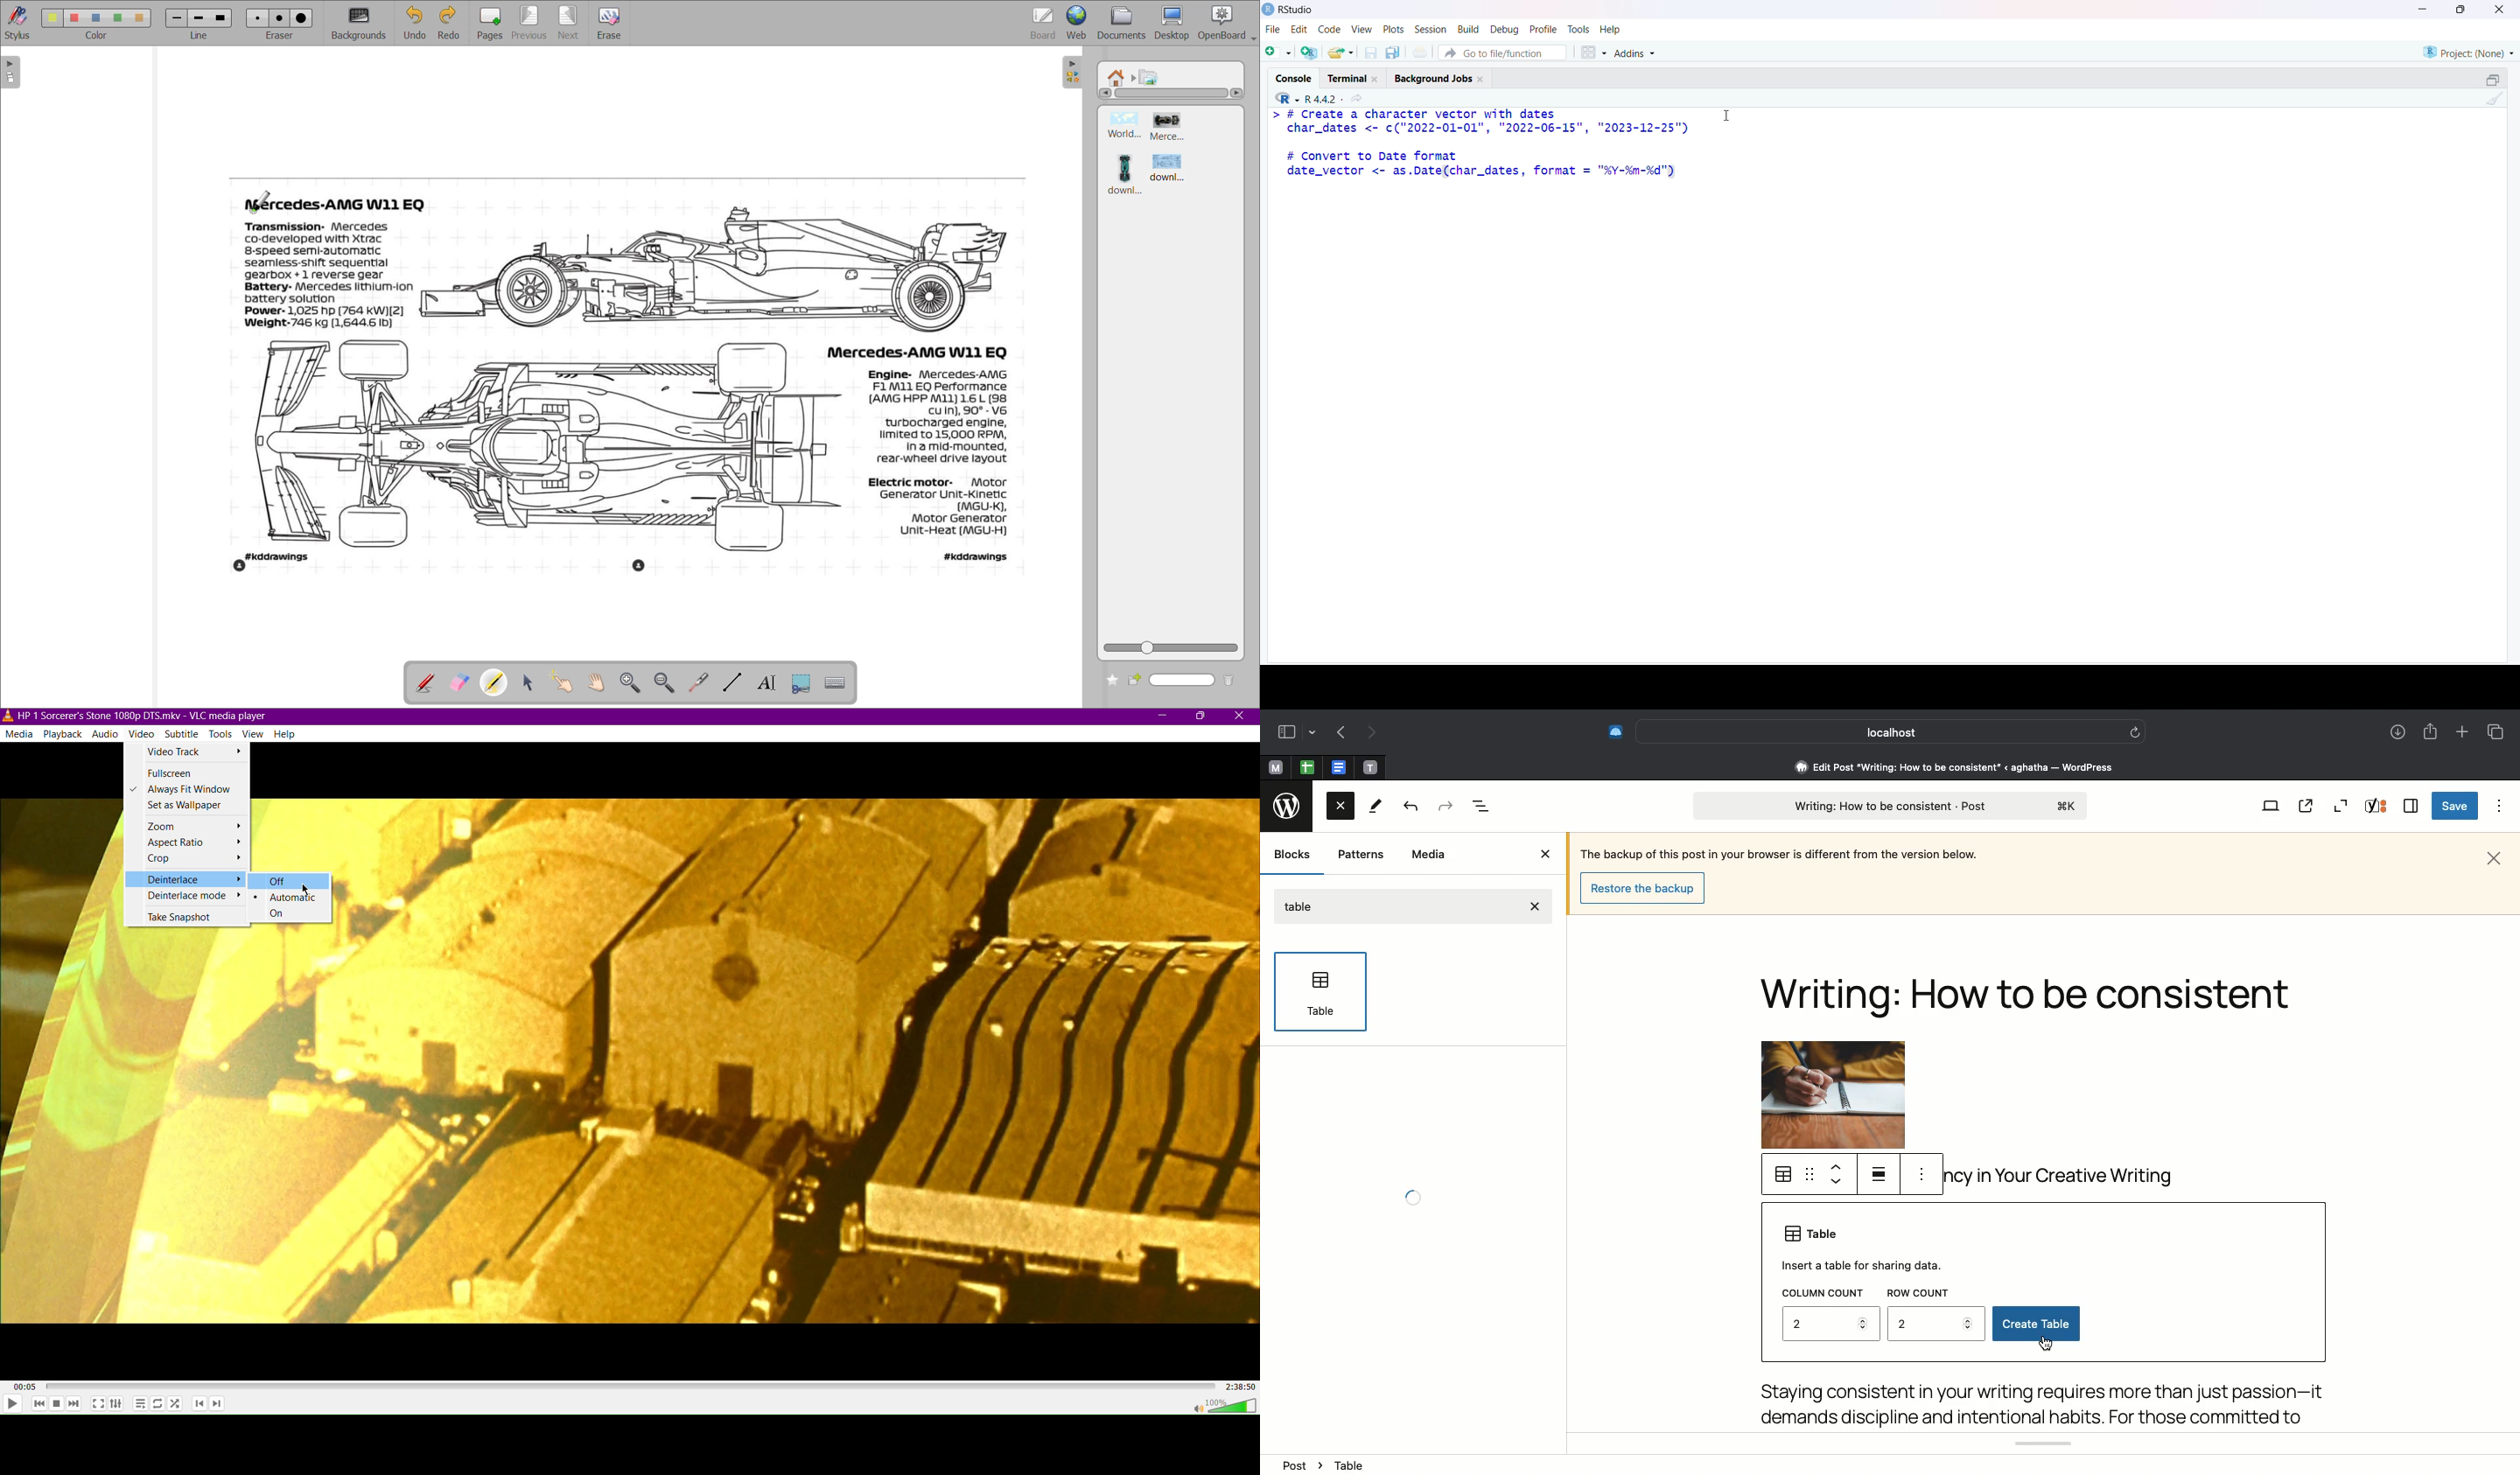 The image size is (2520, 1484). I want to click on Crop, so click(186, 861).